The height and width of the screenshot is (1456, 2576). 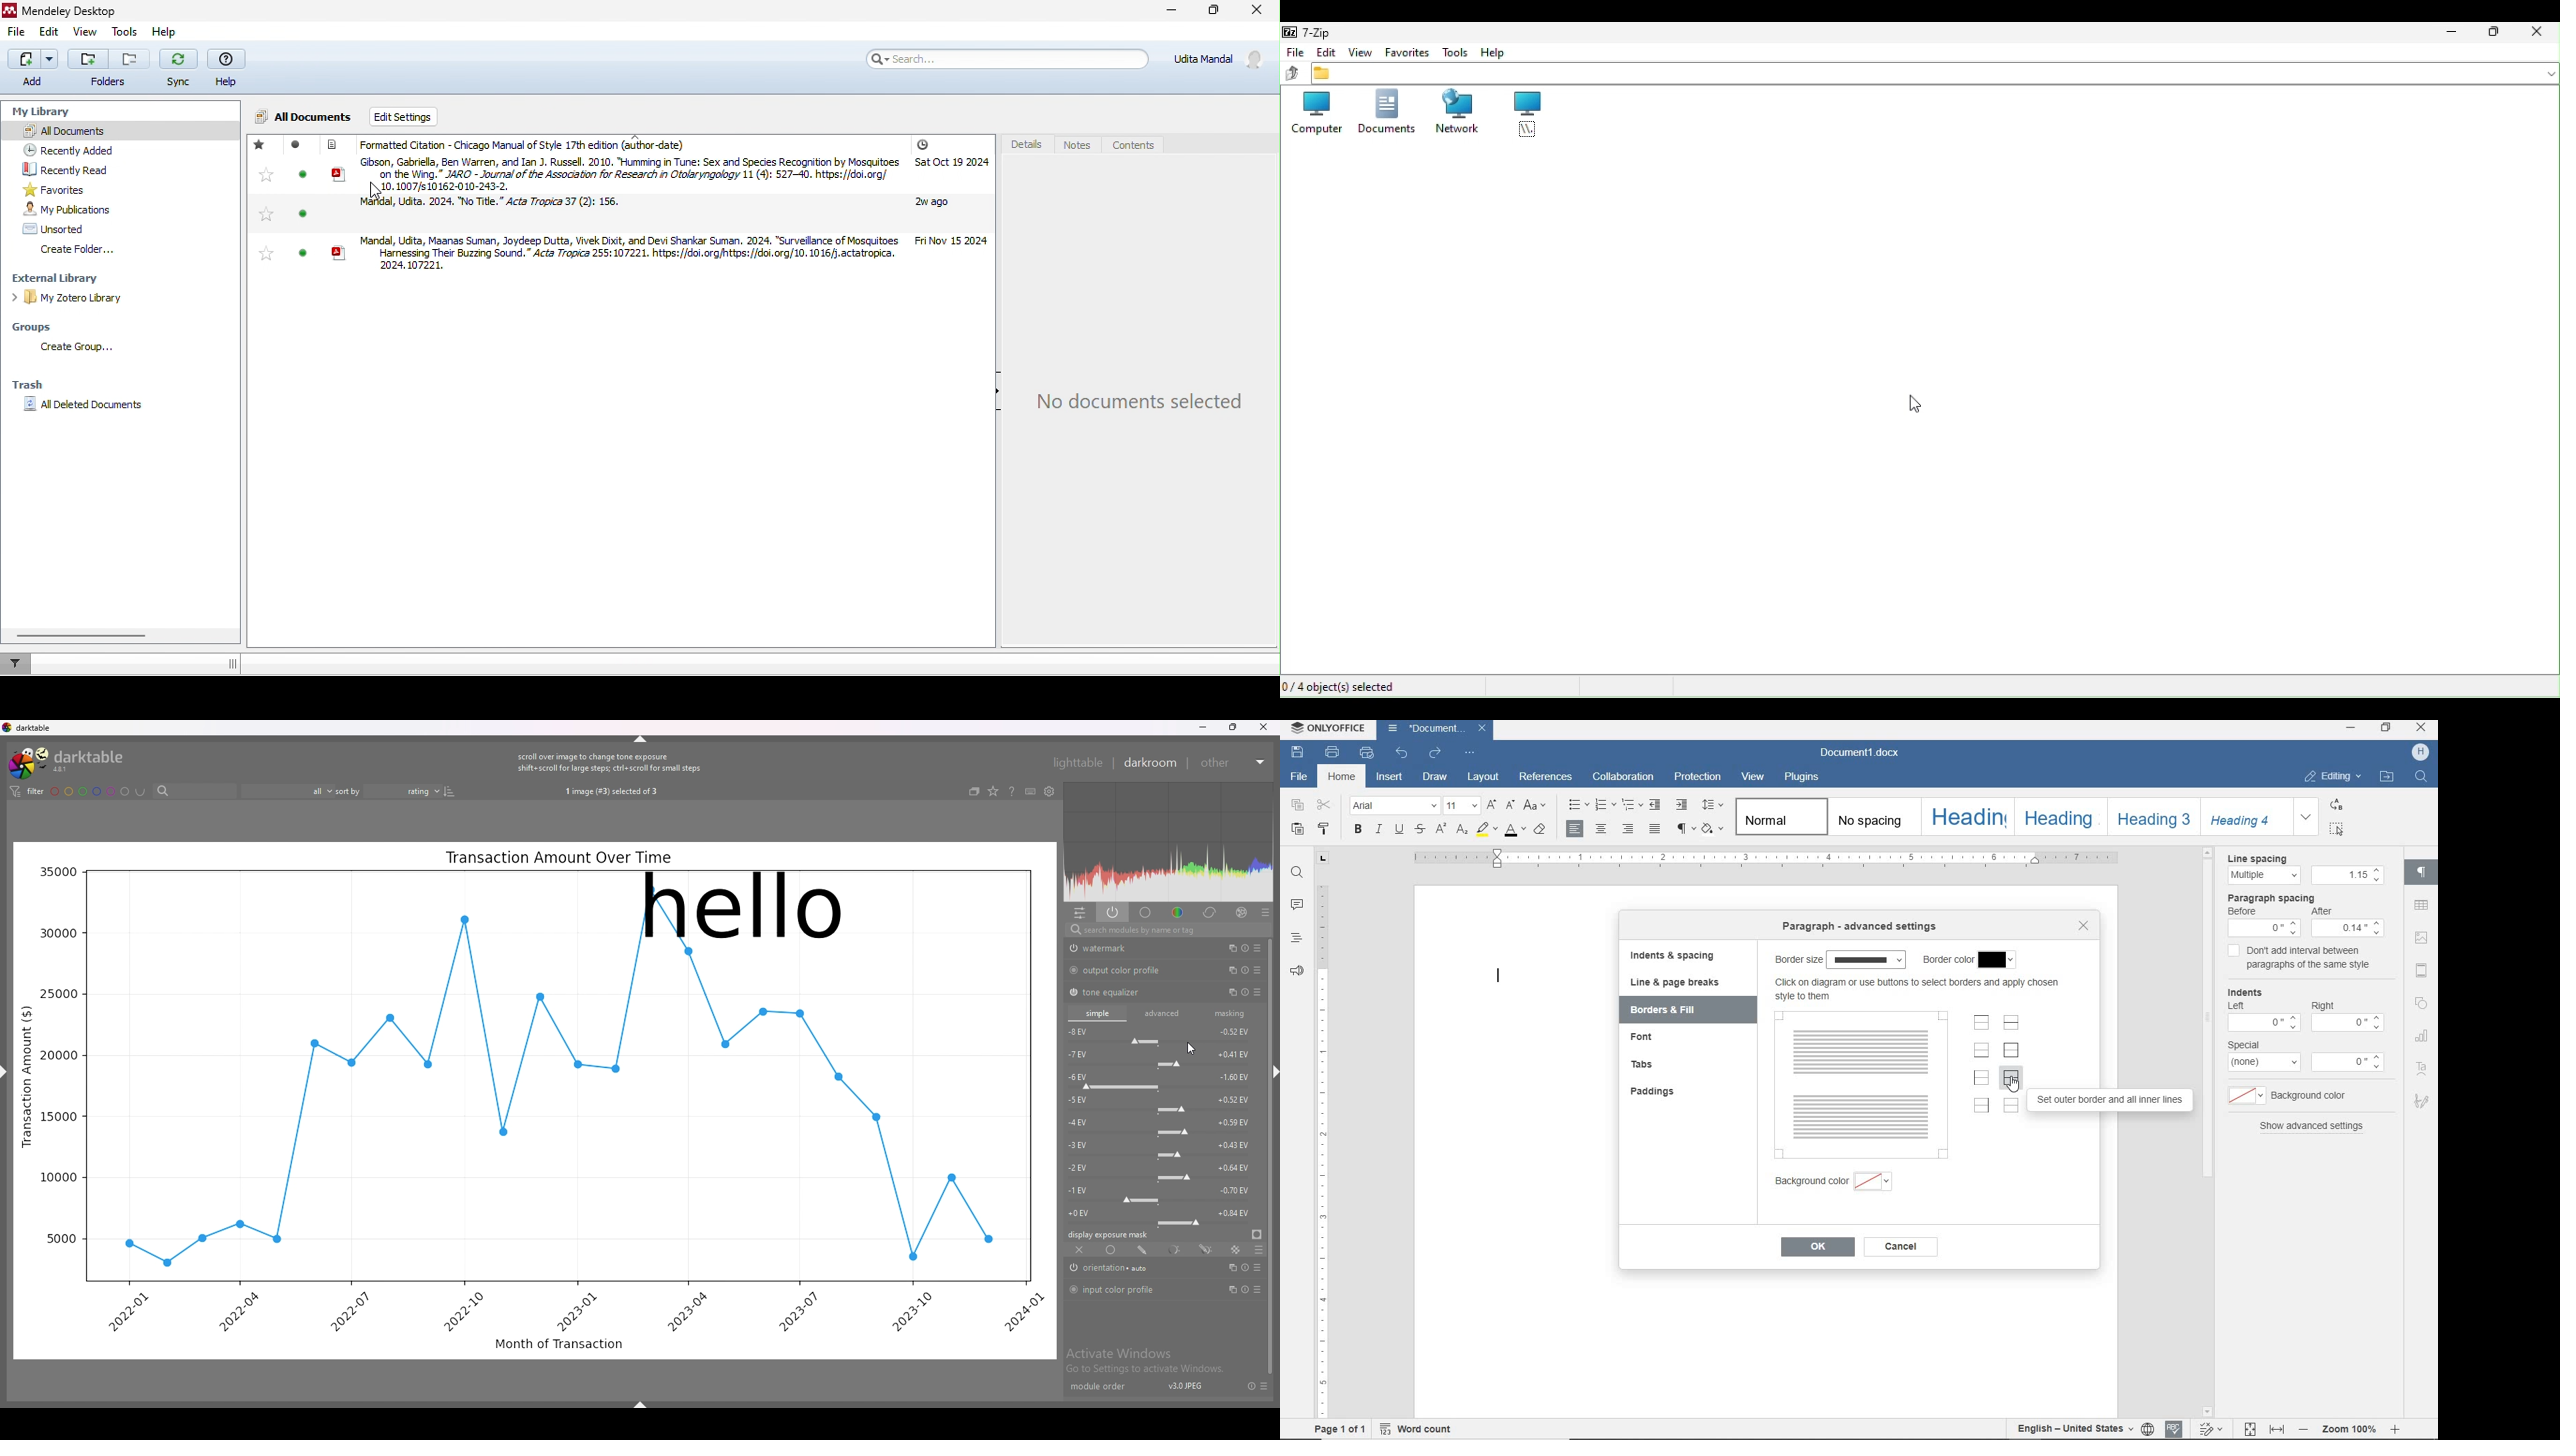 What do you see at coordinates (1297, 807) in the screenshot?
I see `copy` at bounding box center [1297, 807].